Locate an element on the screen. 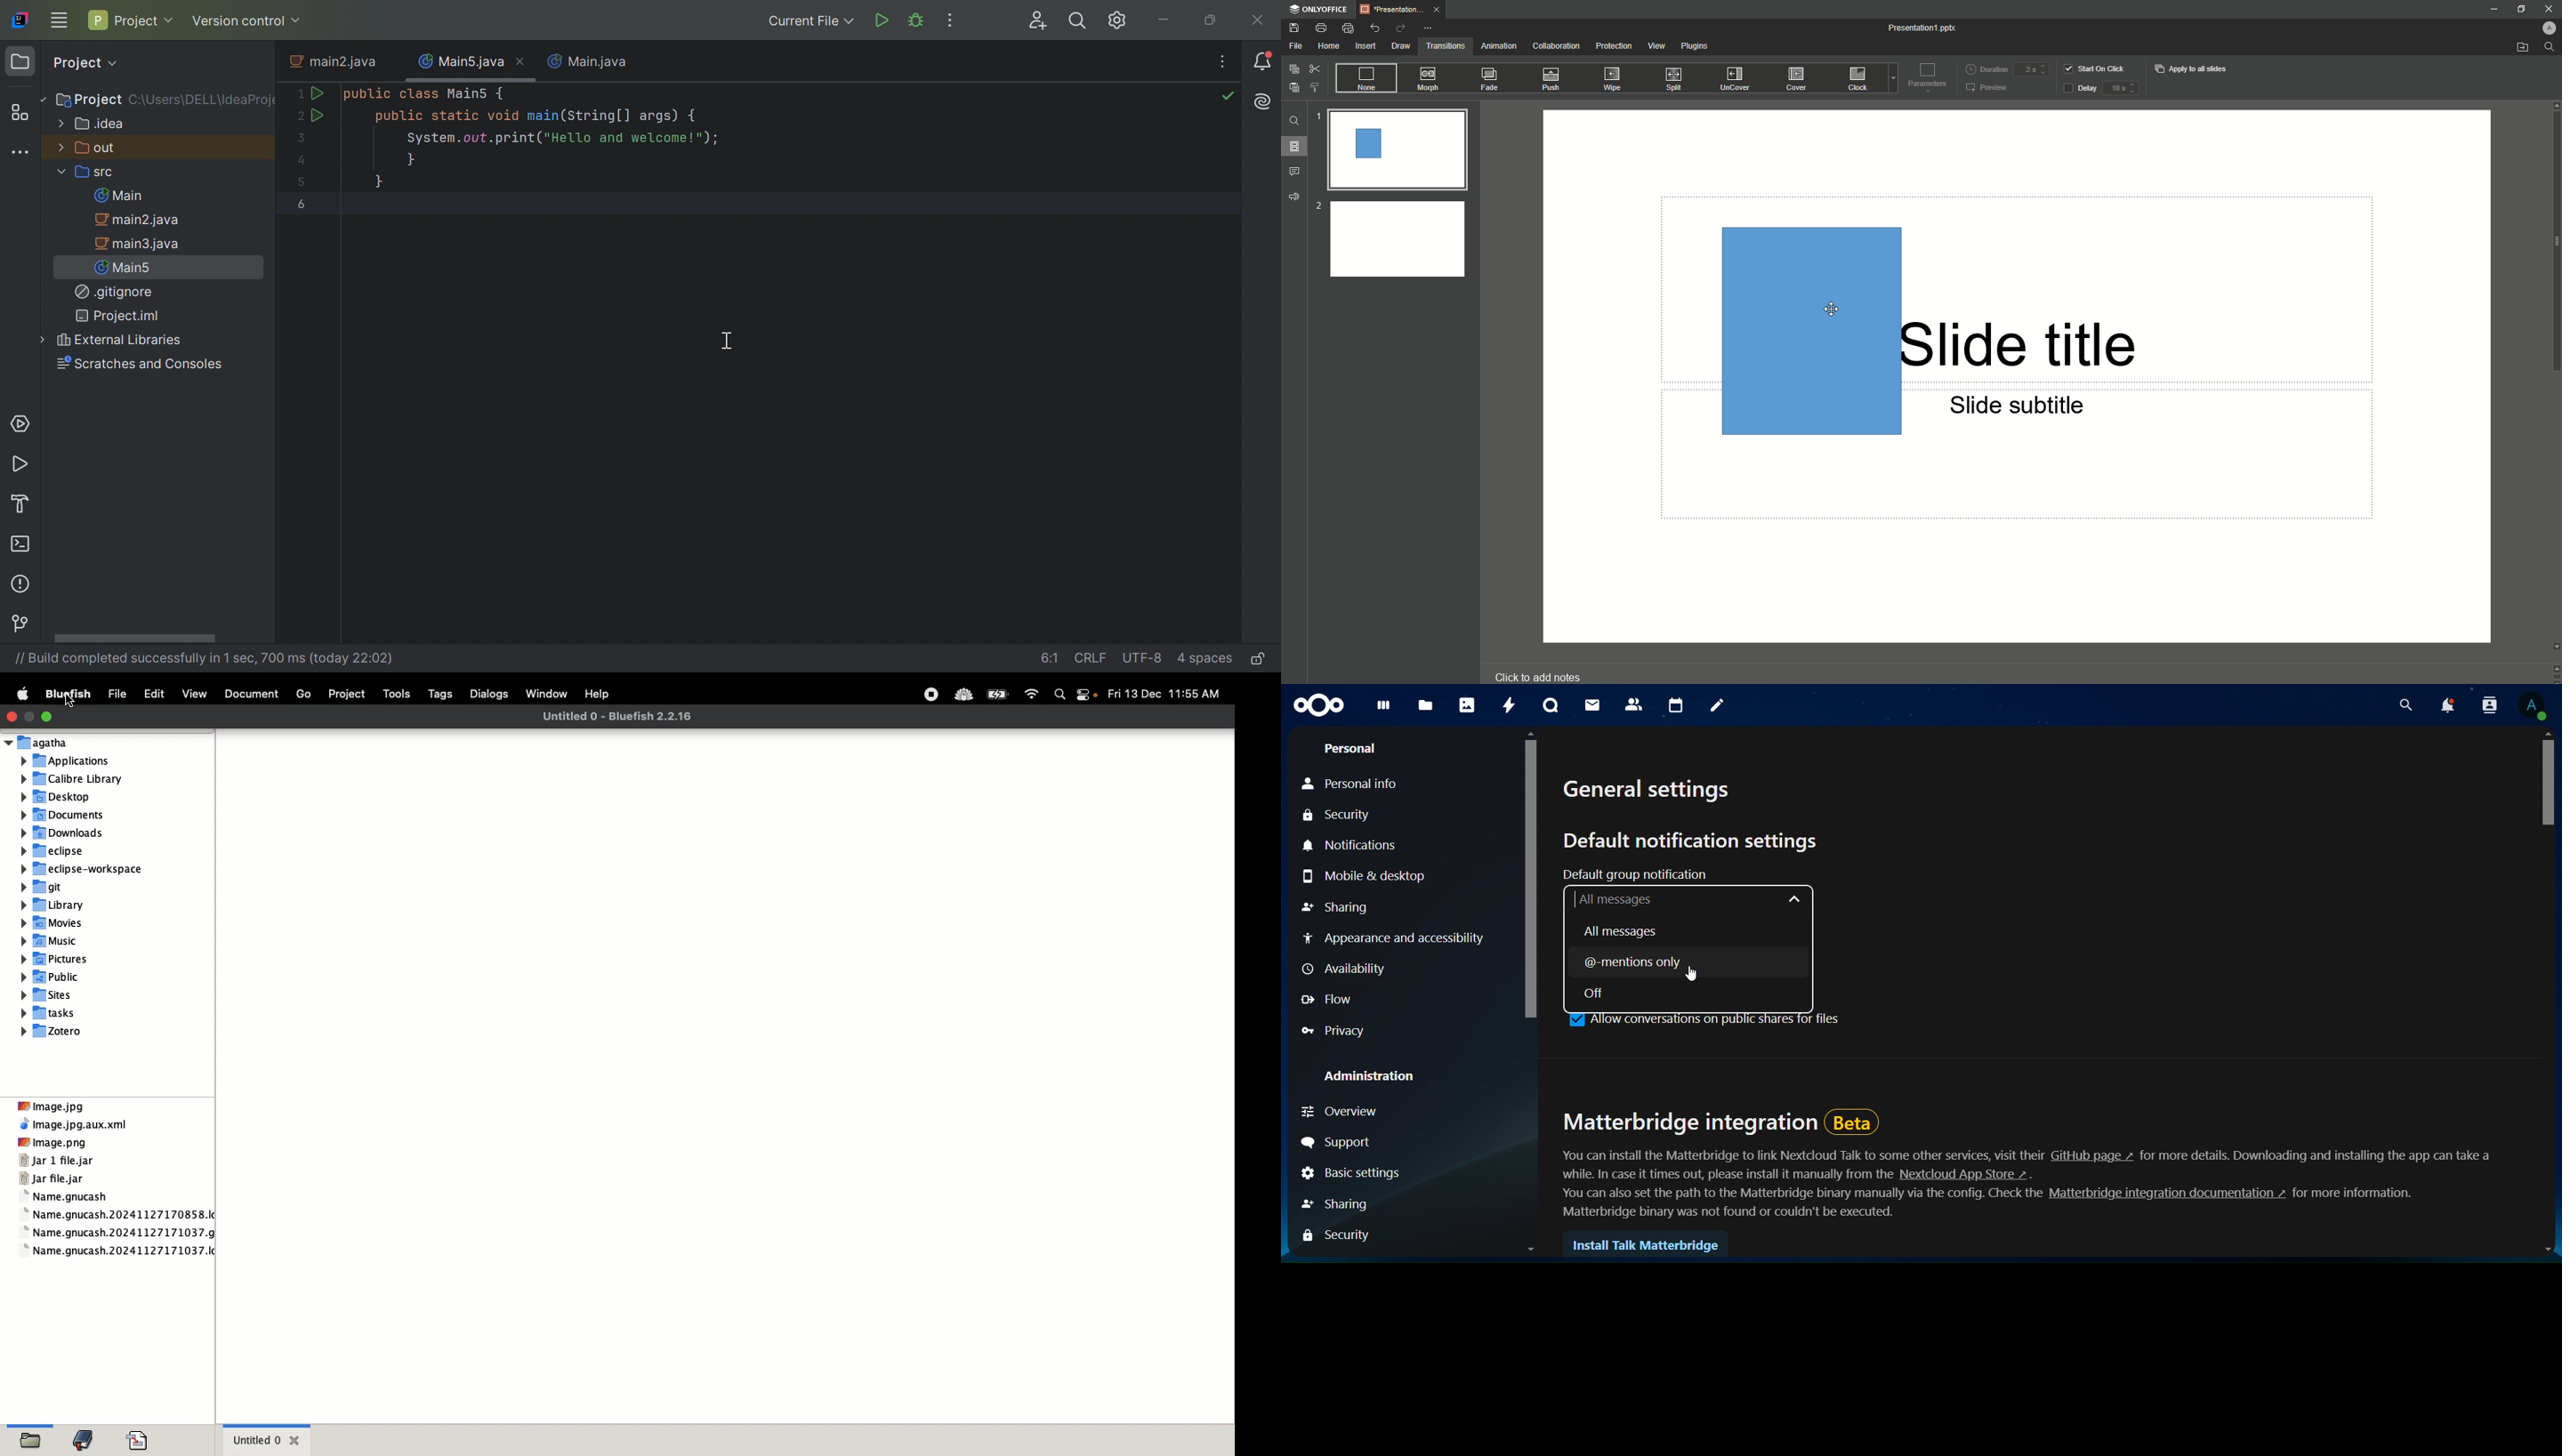 The image size is (2576, 1456). Click is located at coordinates (69, 705).